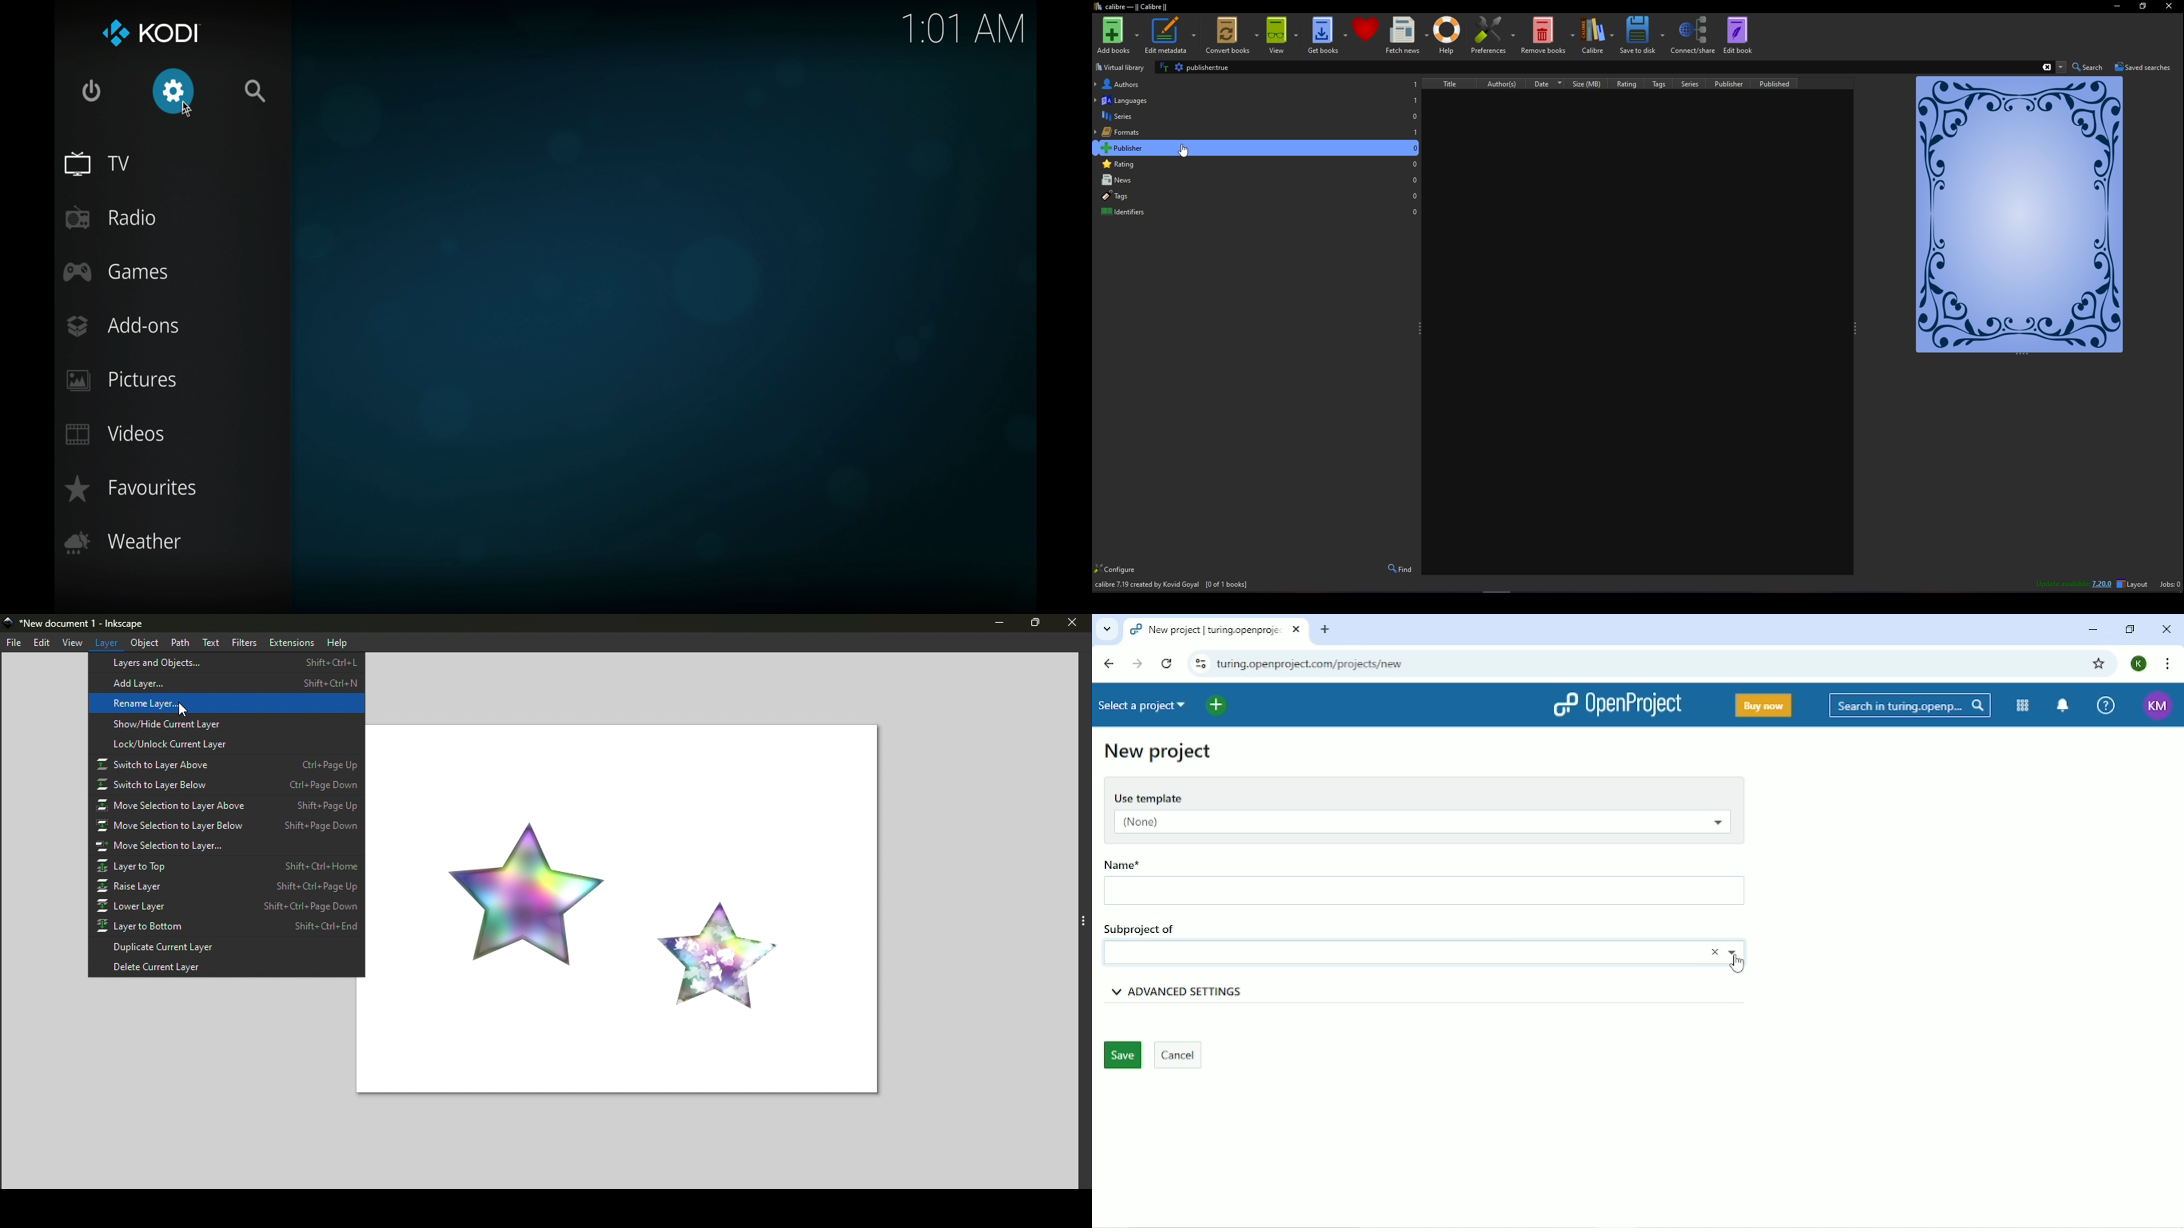 This screenshot has height=1232, width=2184. What do you see at coordinates (1040, 625) in the screenshot?
I see `maximize` at bounding box center [1040, 625].